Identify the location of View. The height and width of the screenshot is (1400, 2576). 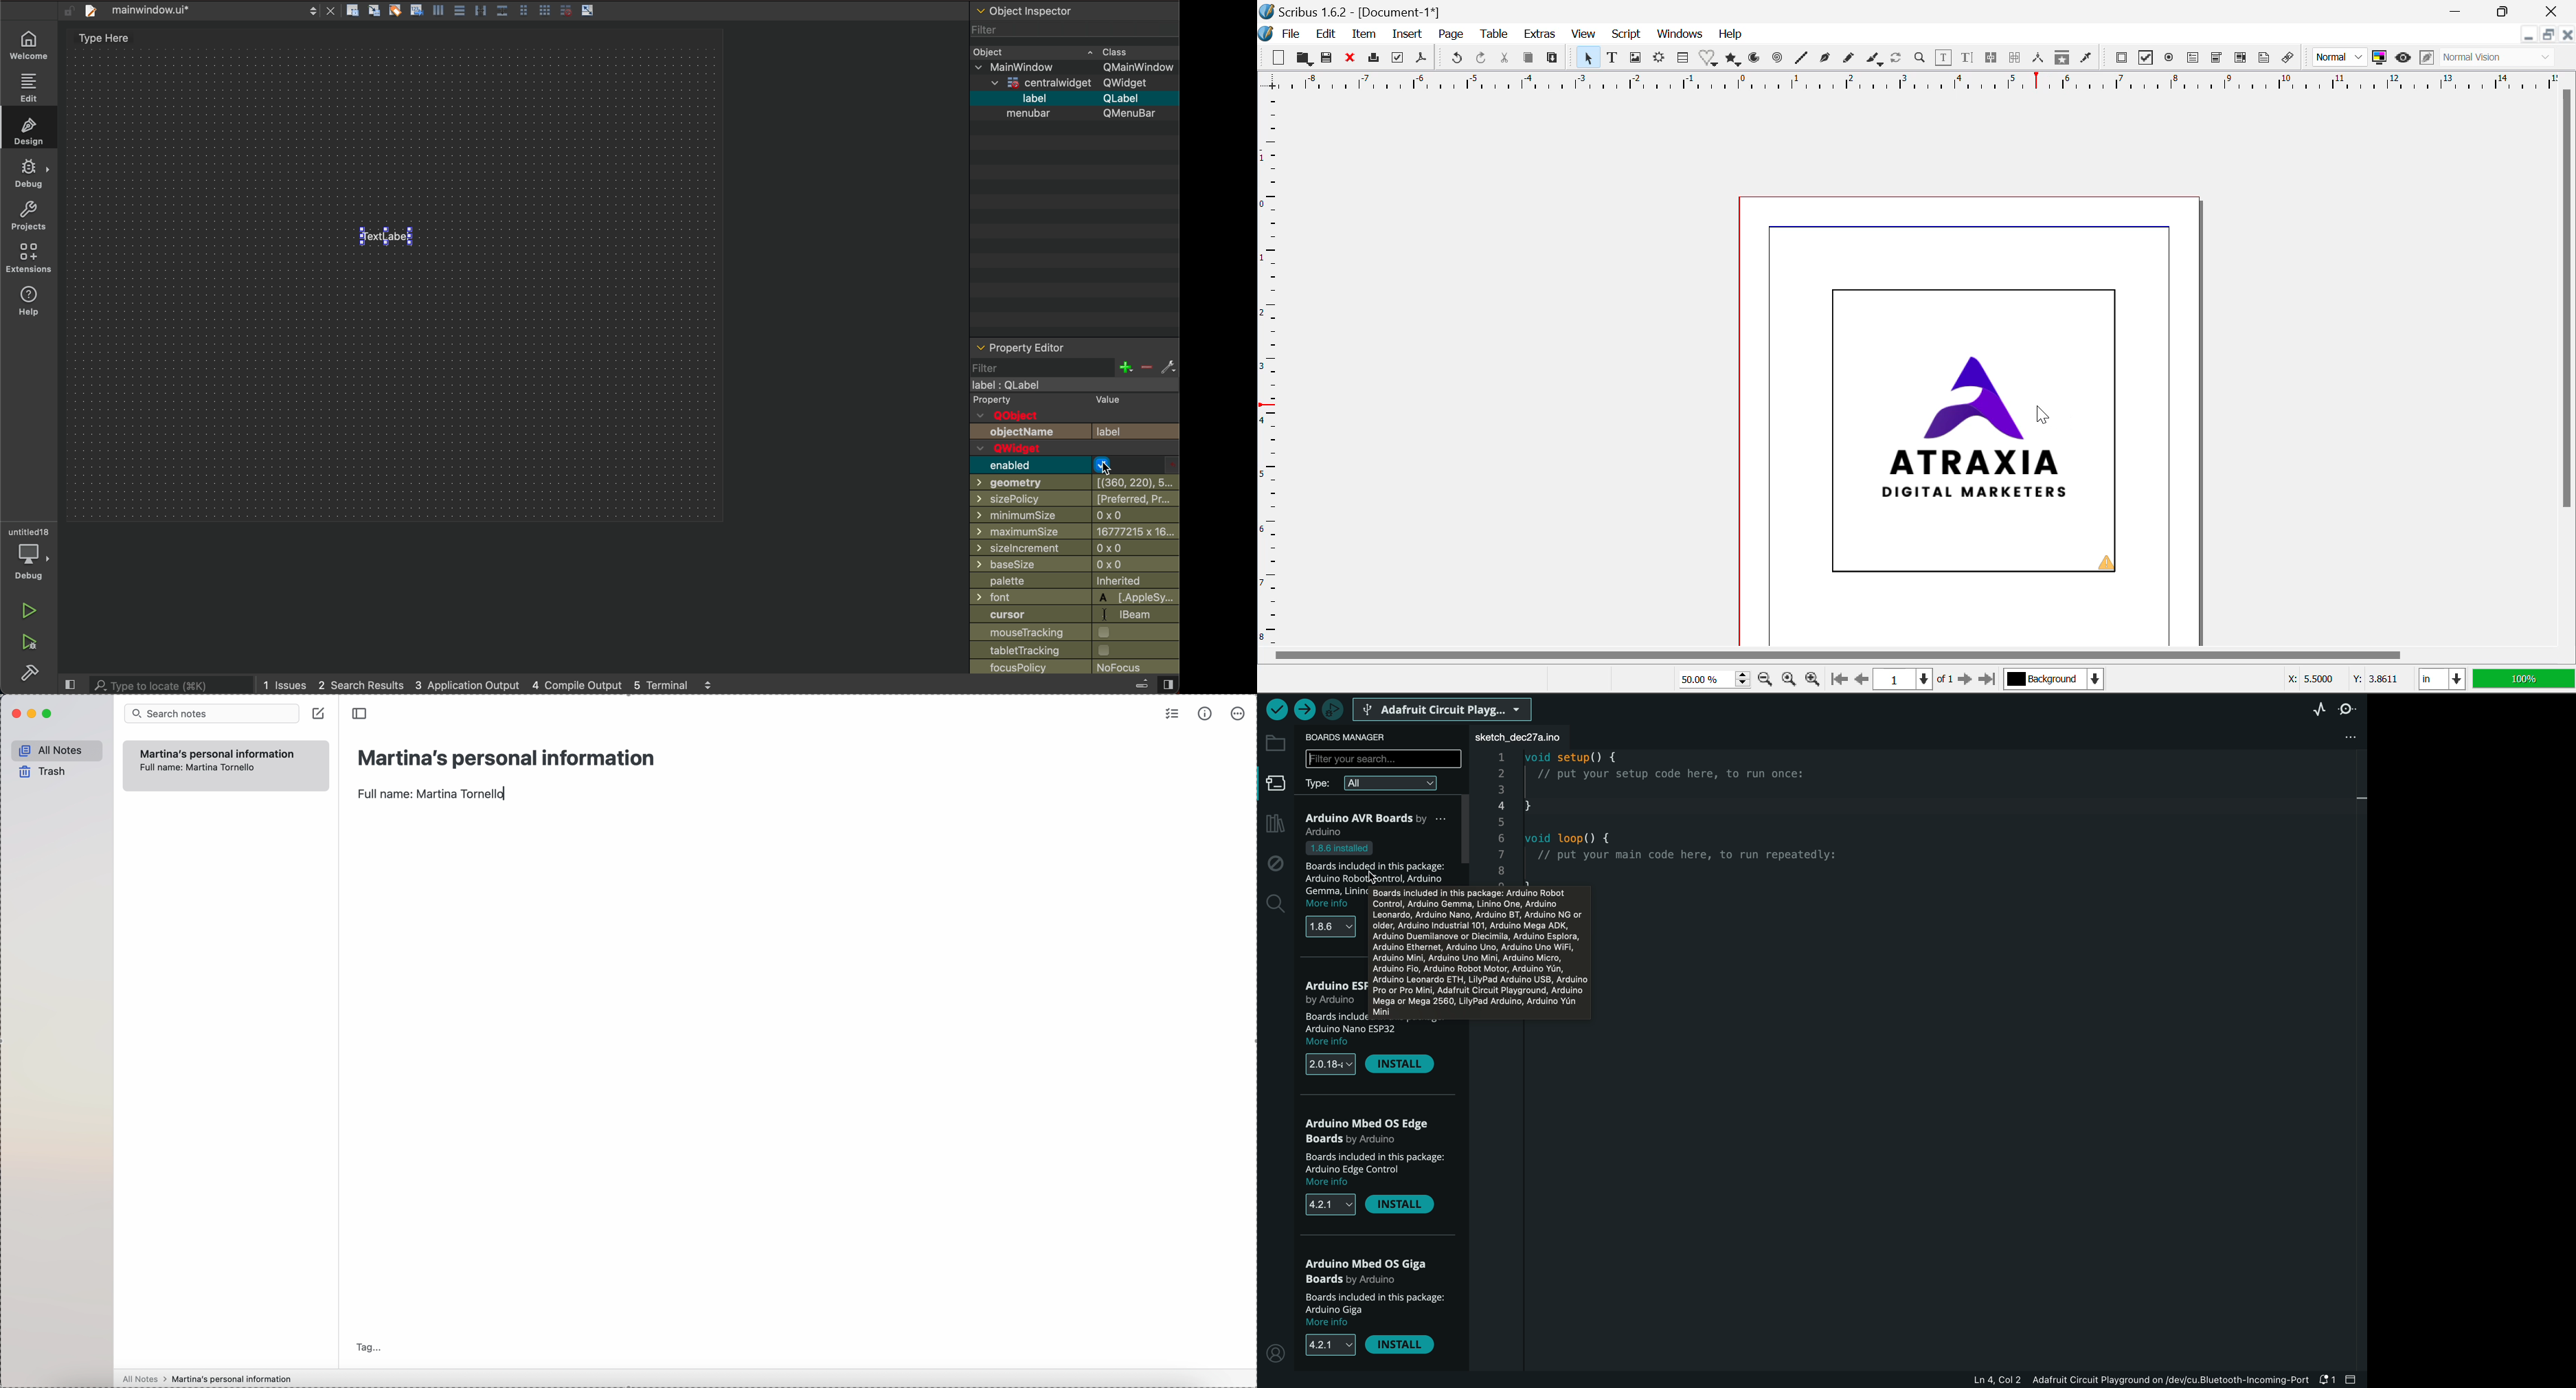
(1585, 35).